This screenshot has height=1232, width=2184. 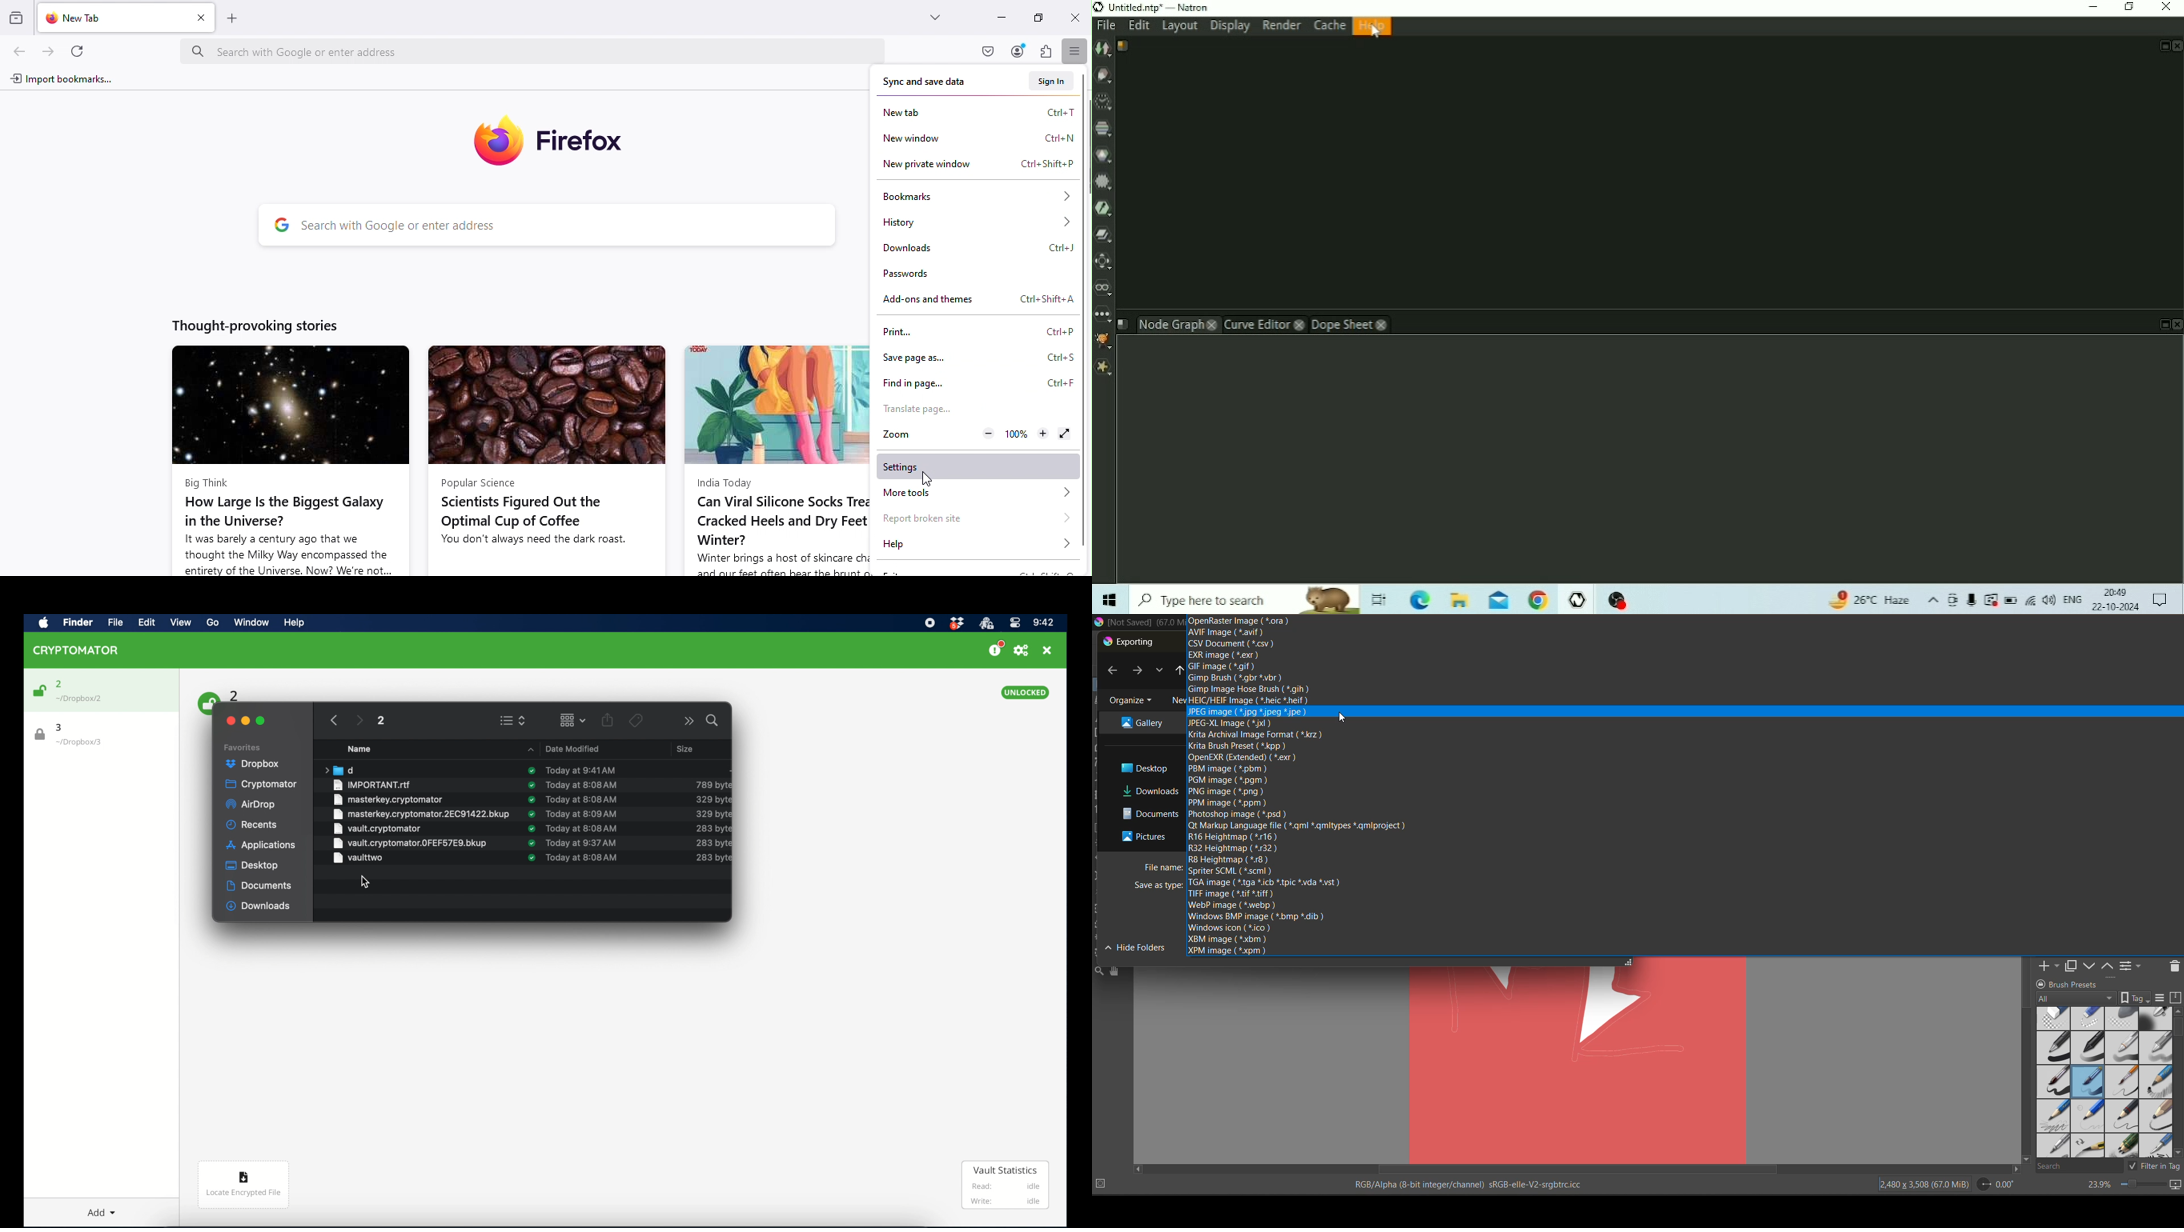 What do you see at coordinates (1231, 860) in the screenshot?
I see `r8 height map` at bounding box center [1231, 860].